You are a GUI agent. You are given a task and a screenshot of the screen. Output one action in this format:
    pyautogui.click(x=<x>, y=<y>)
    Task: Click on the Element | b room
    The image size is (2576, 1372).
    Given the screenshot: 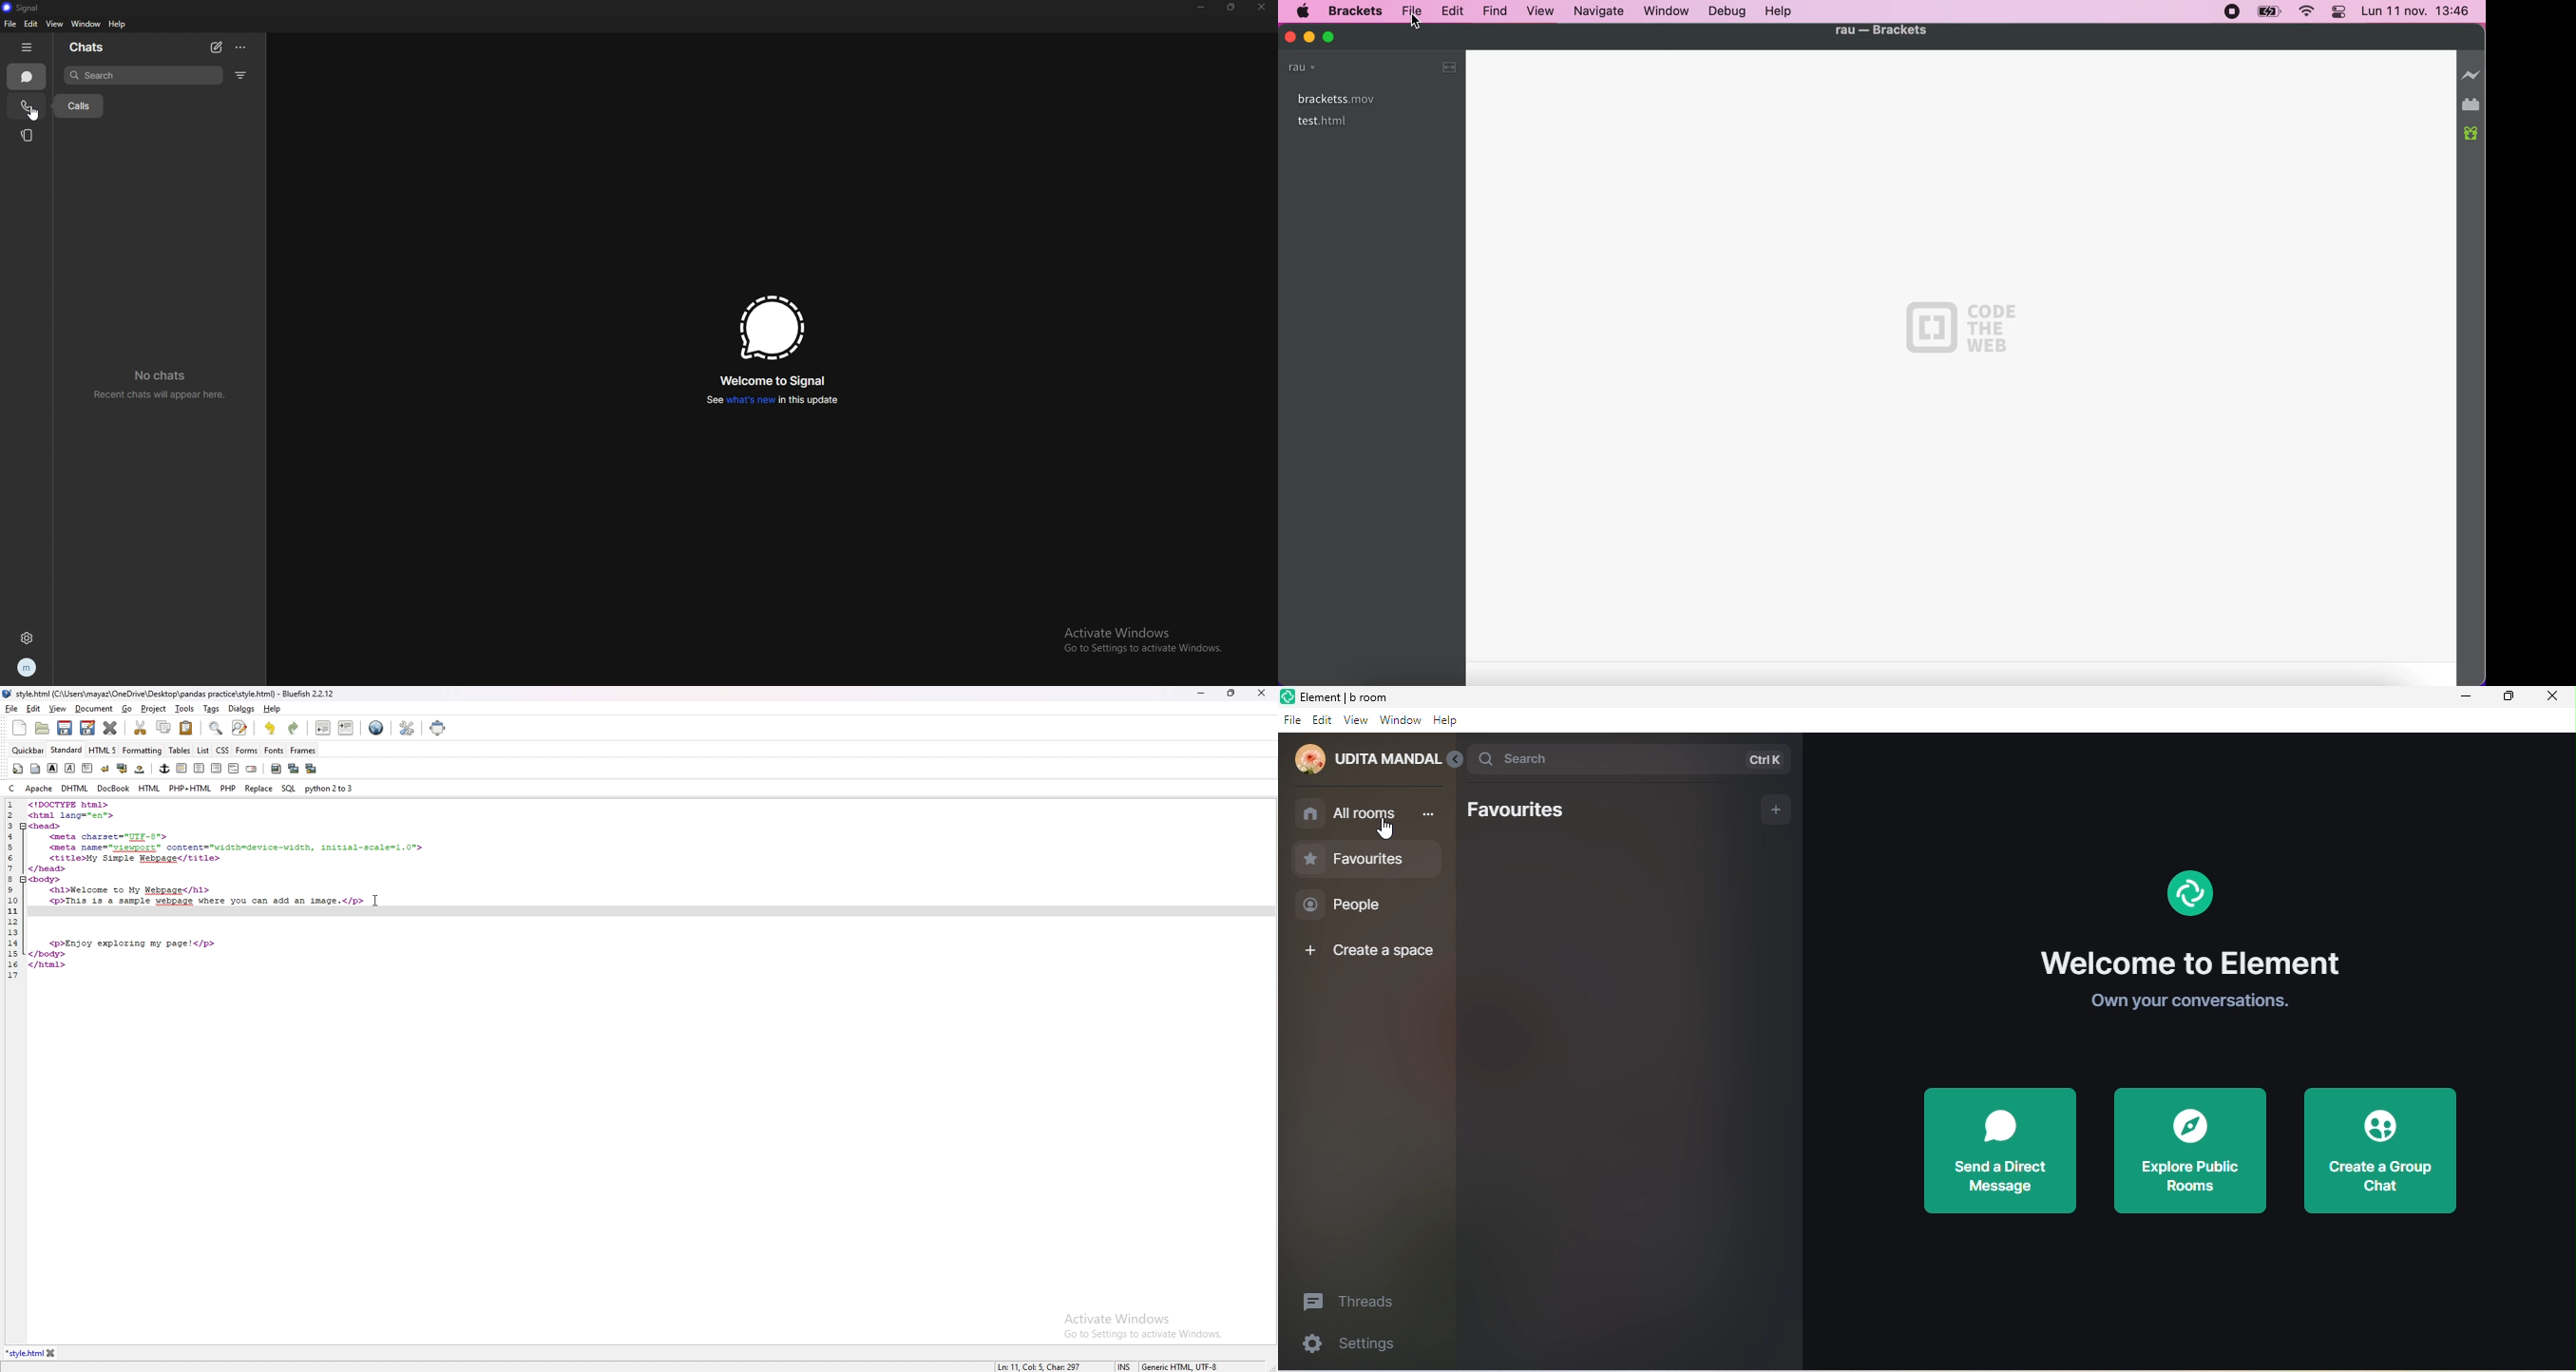 What is the action you would take?
    pyautogui.click(x=1352, y=696)
    